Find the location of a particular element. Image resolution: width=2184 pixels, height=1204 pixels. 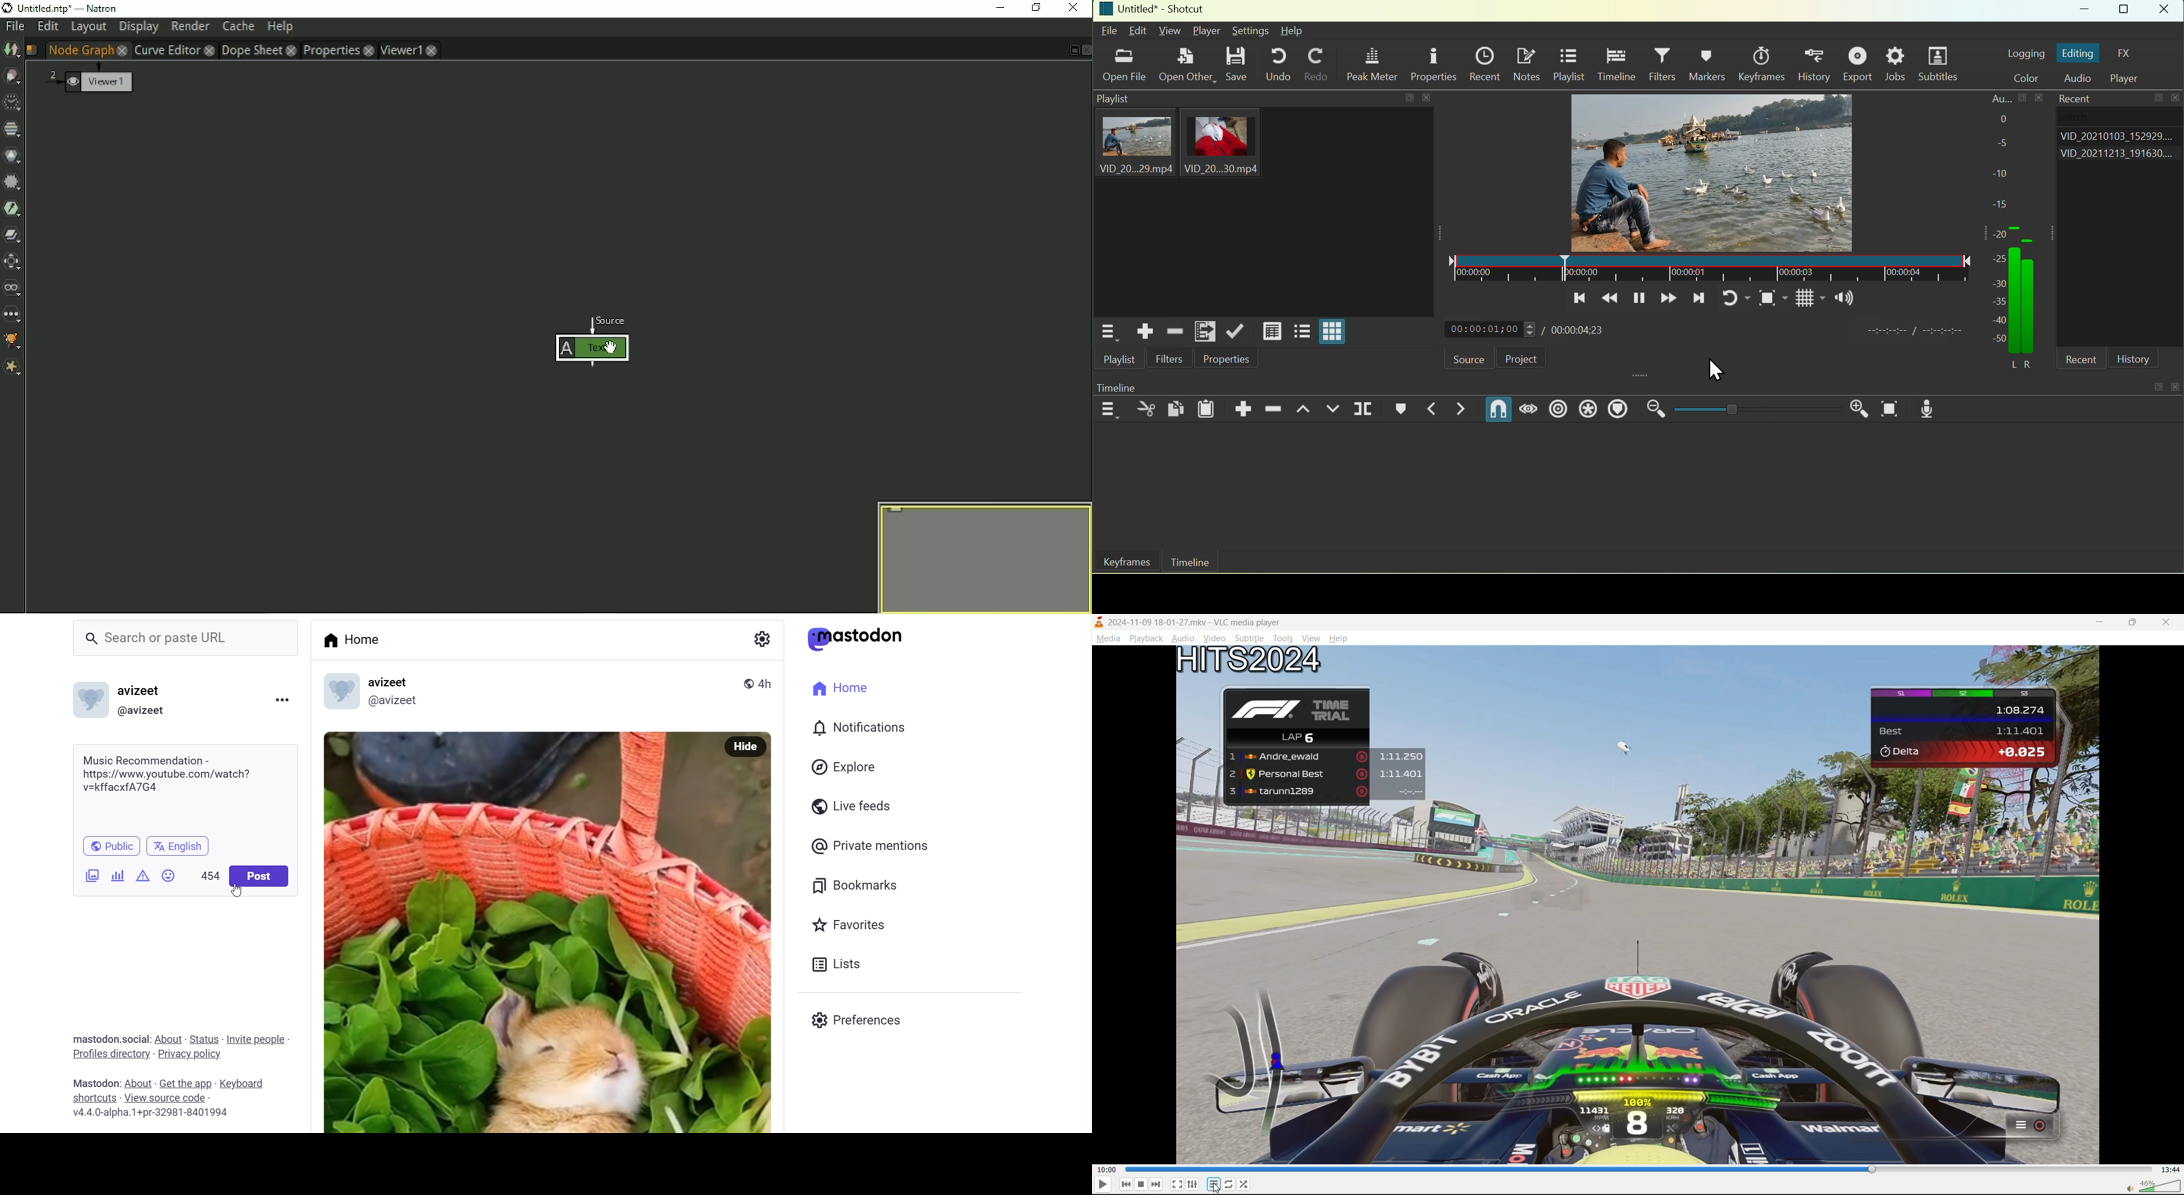

Next is located at coordinates (1699, 301).